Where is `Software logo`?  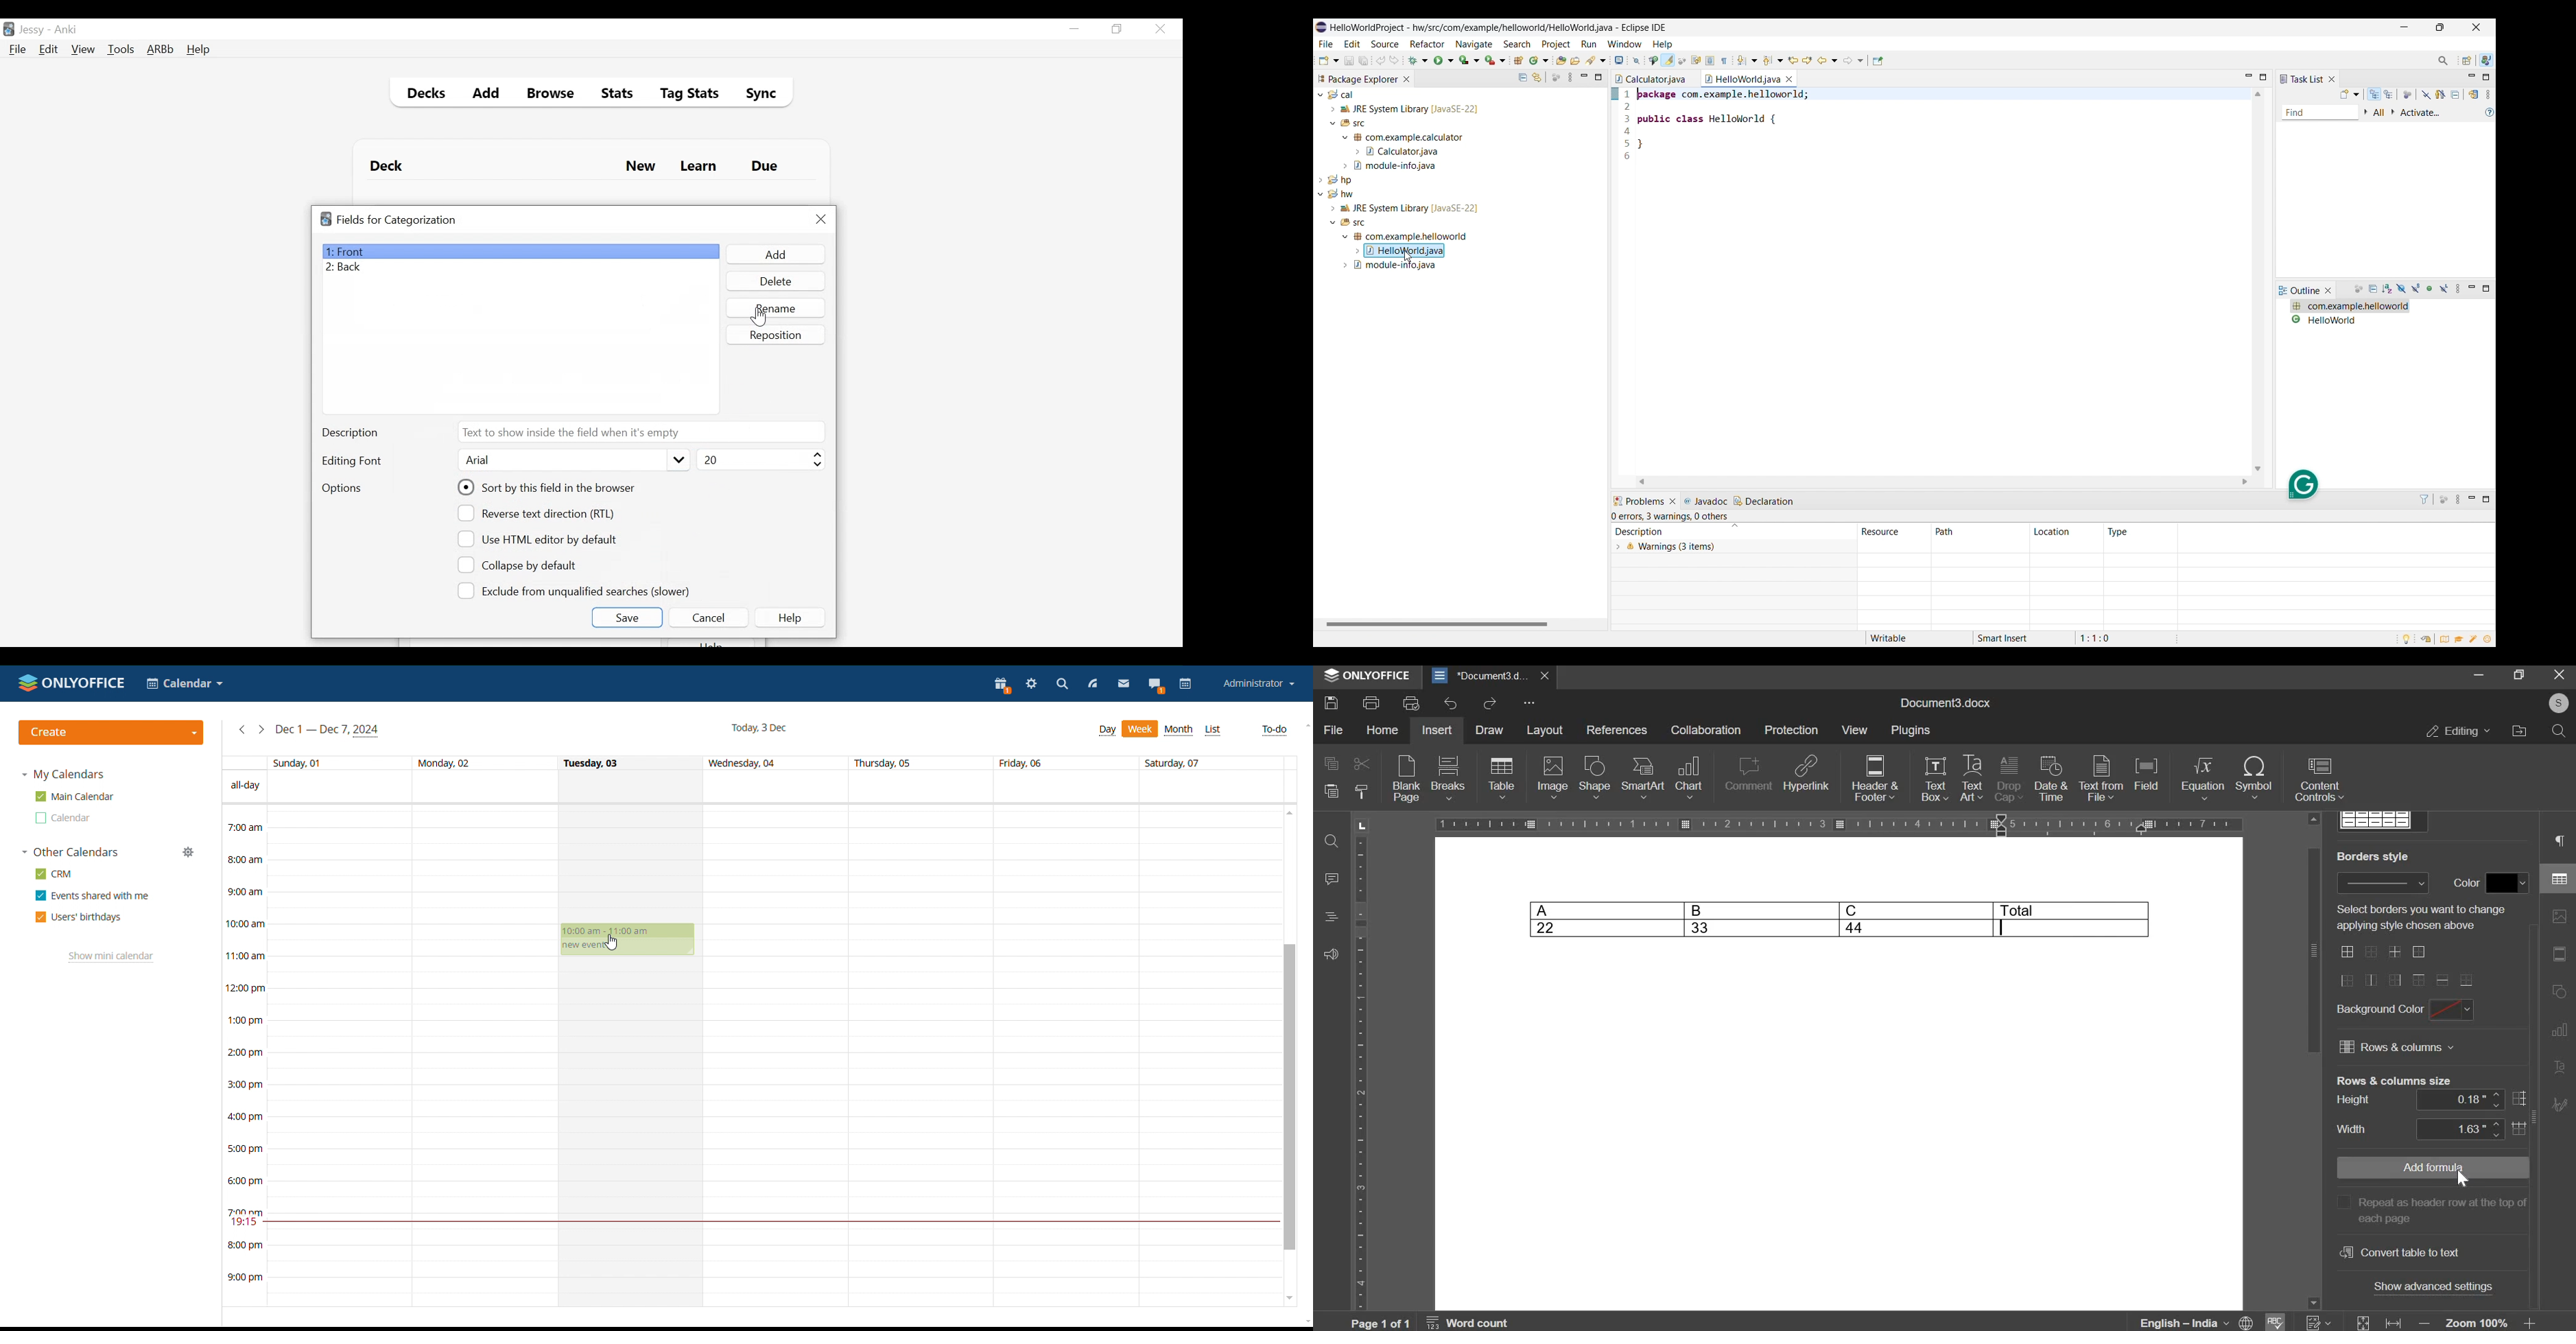
Software logo is located at coordinates (1321, 27).